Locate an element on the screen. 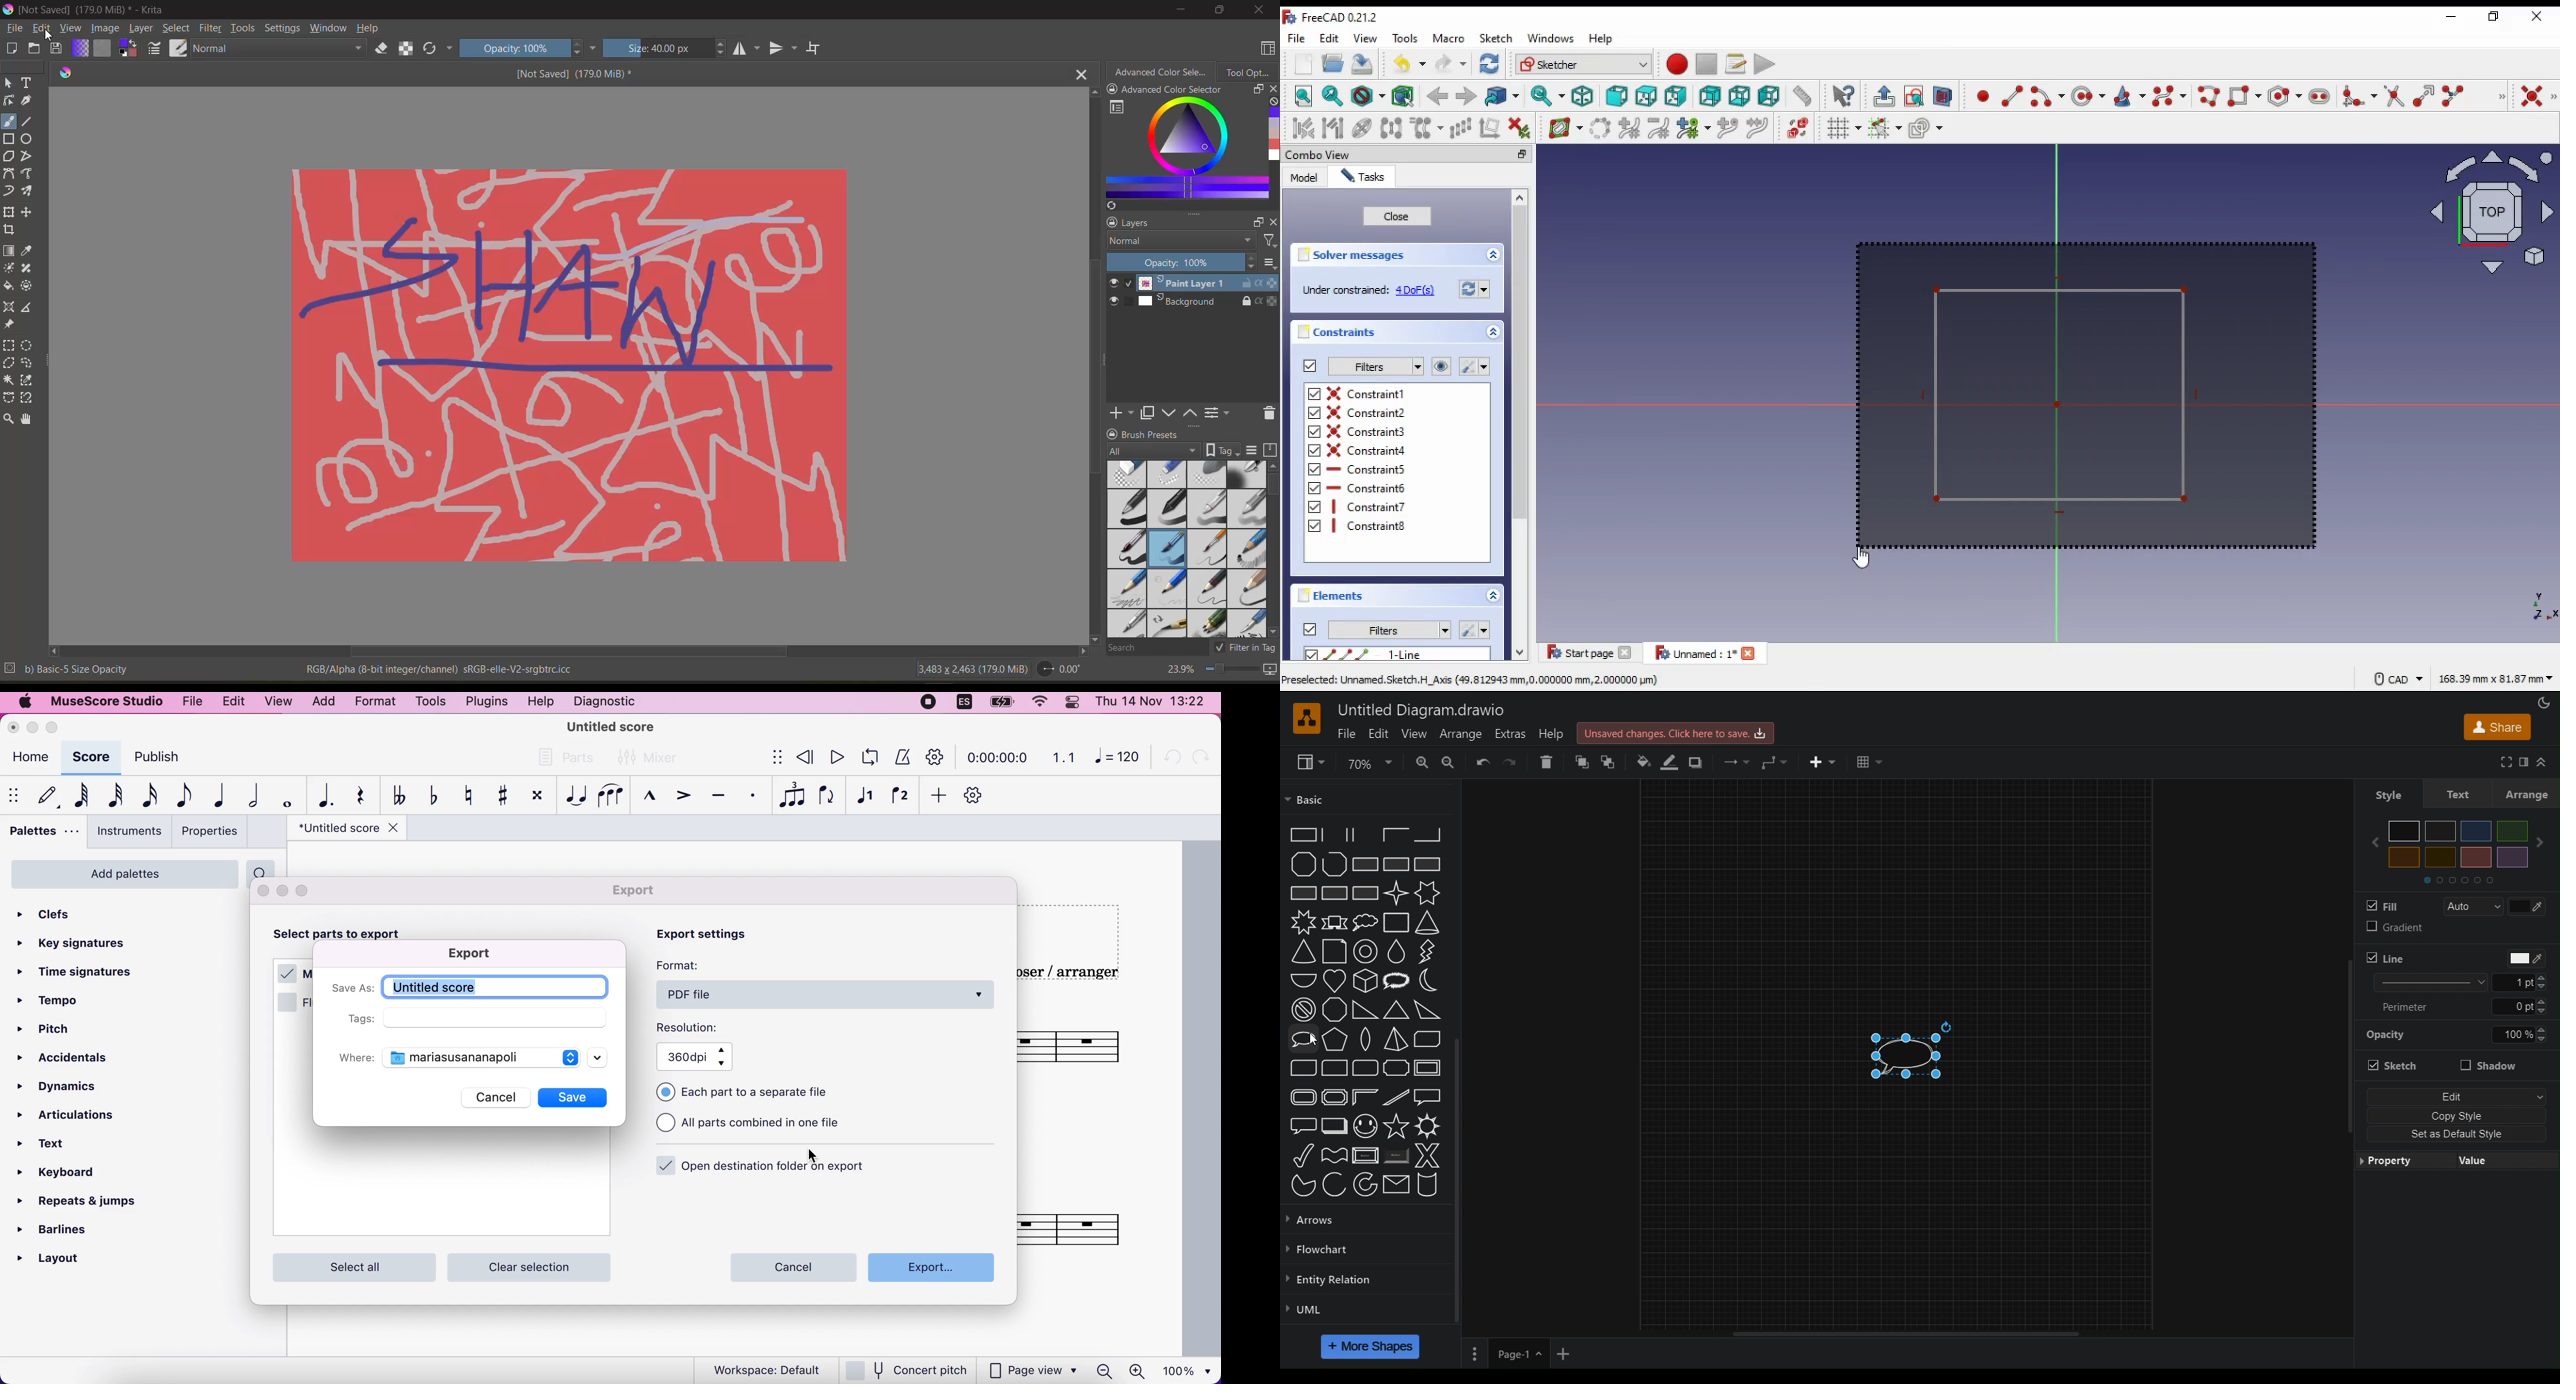 The width and height of the screenshot is (2576, 1400). preserve alpha is located at coordinates (409, 50).